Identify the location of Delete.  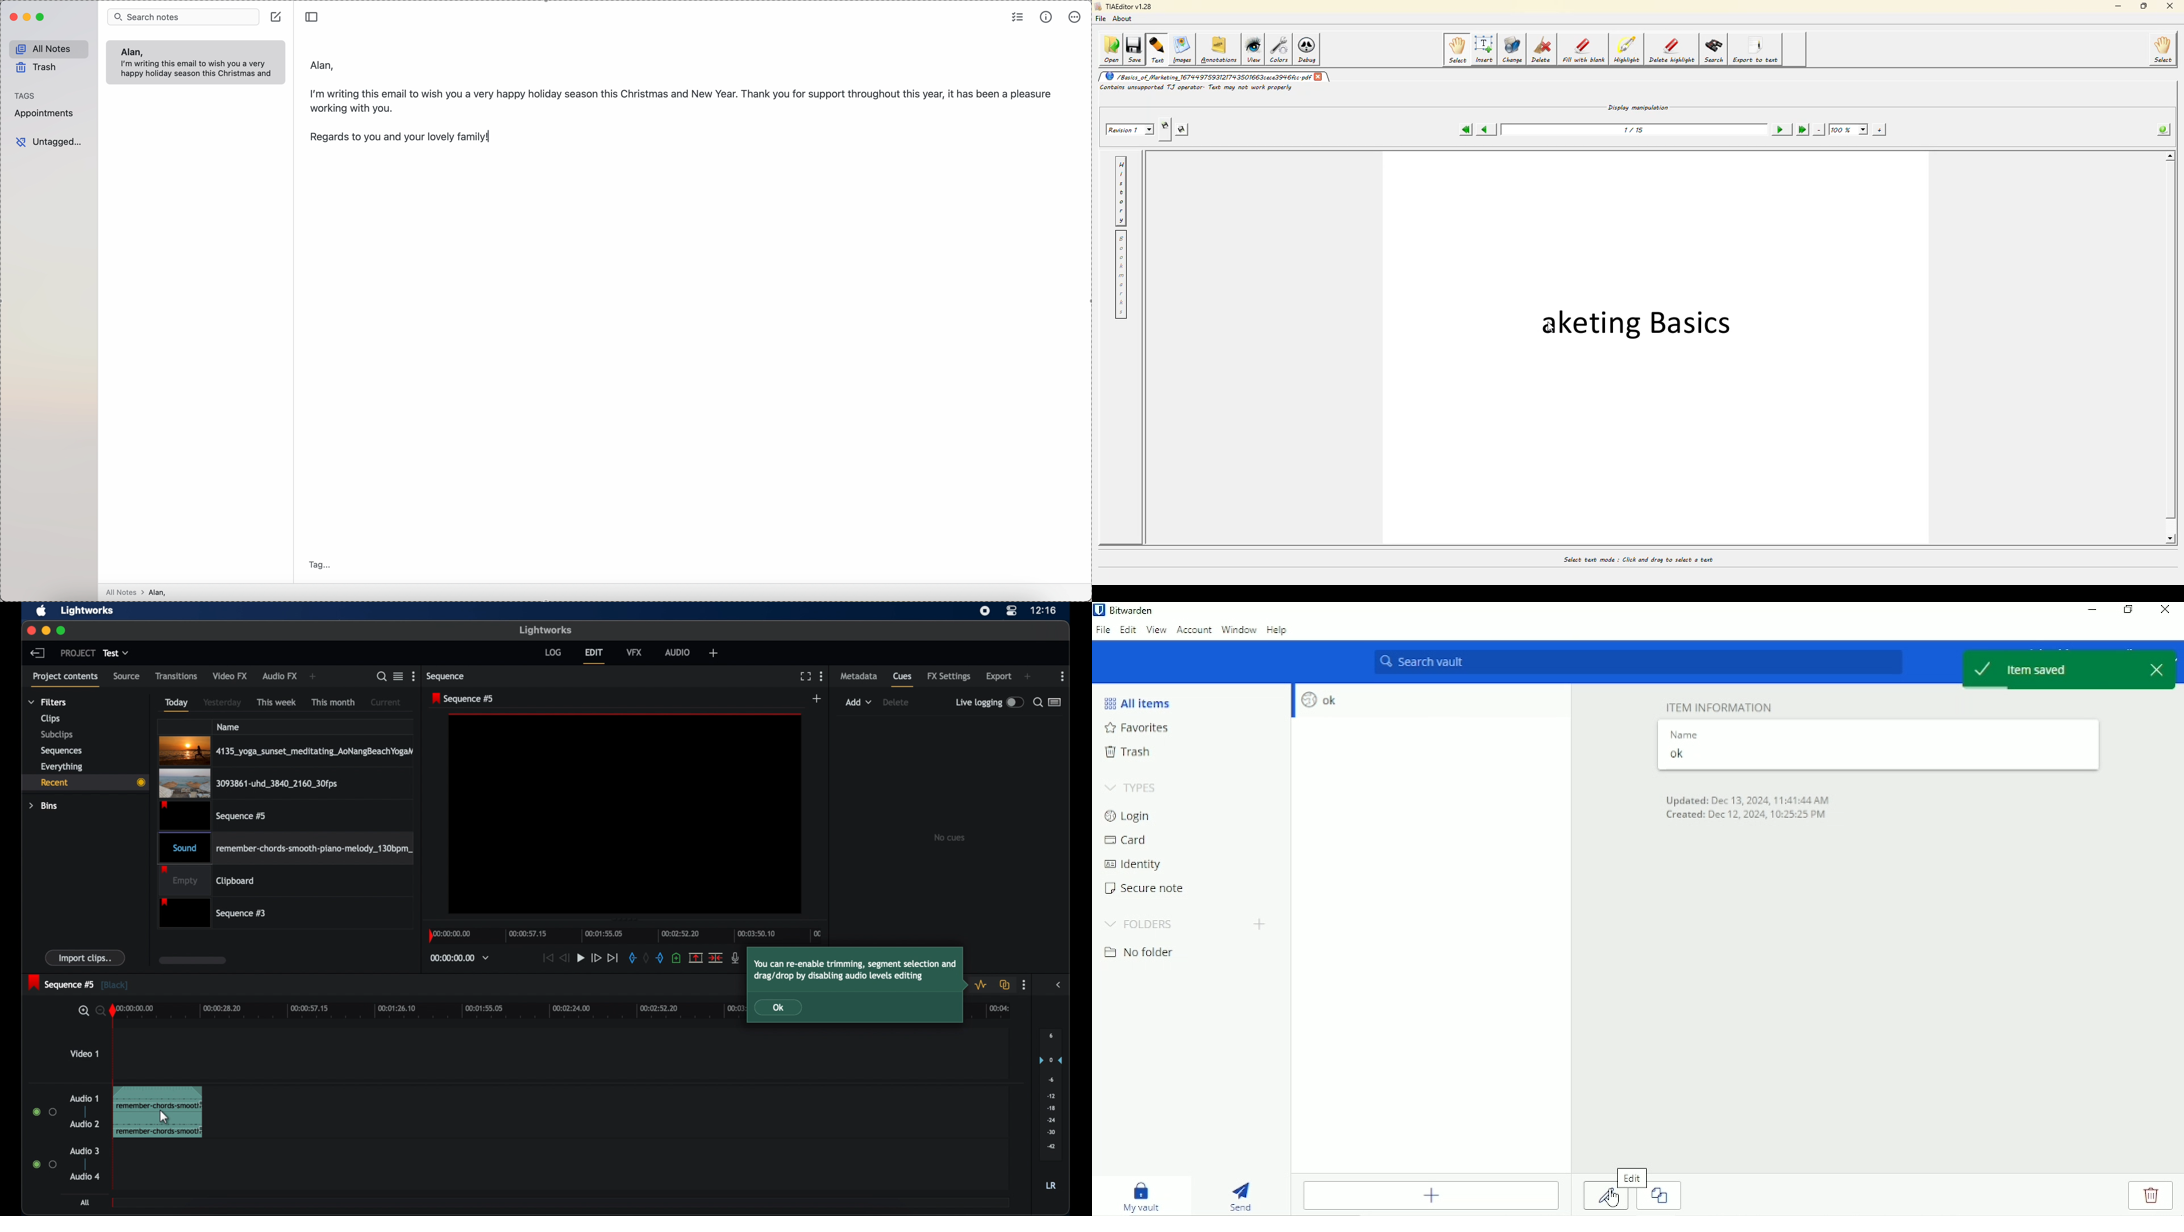
(2150, 1195).